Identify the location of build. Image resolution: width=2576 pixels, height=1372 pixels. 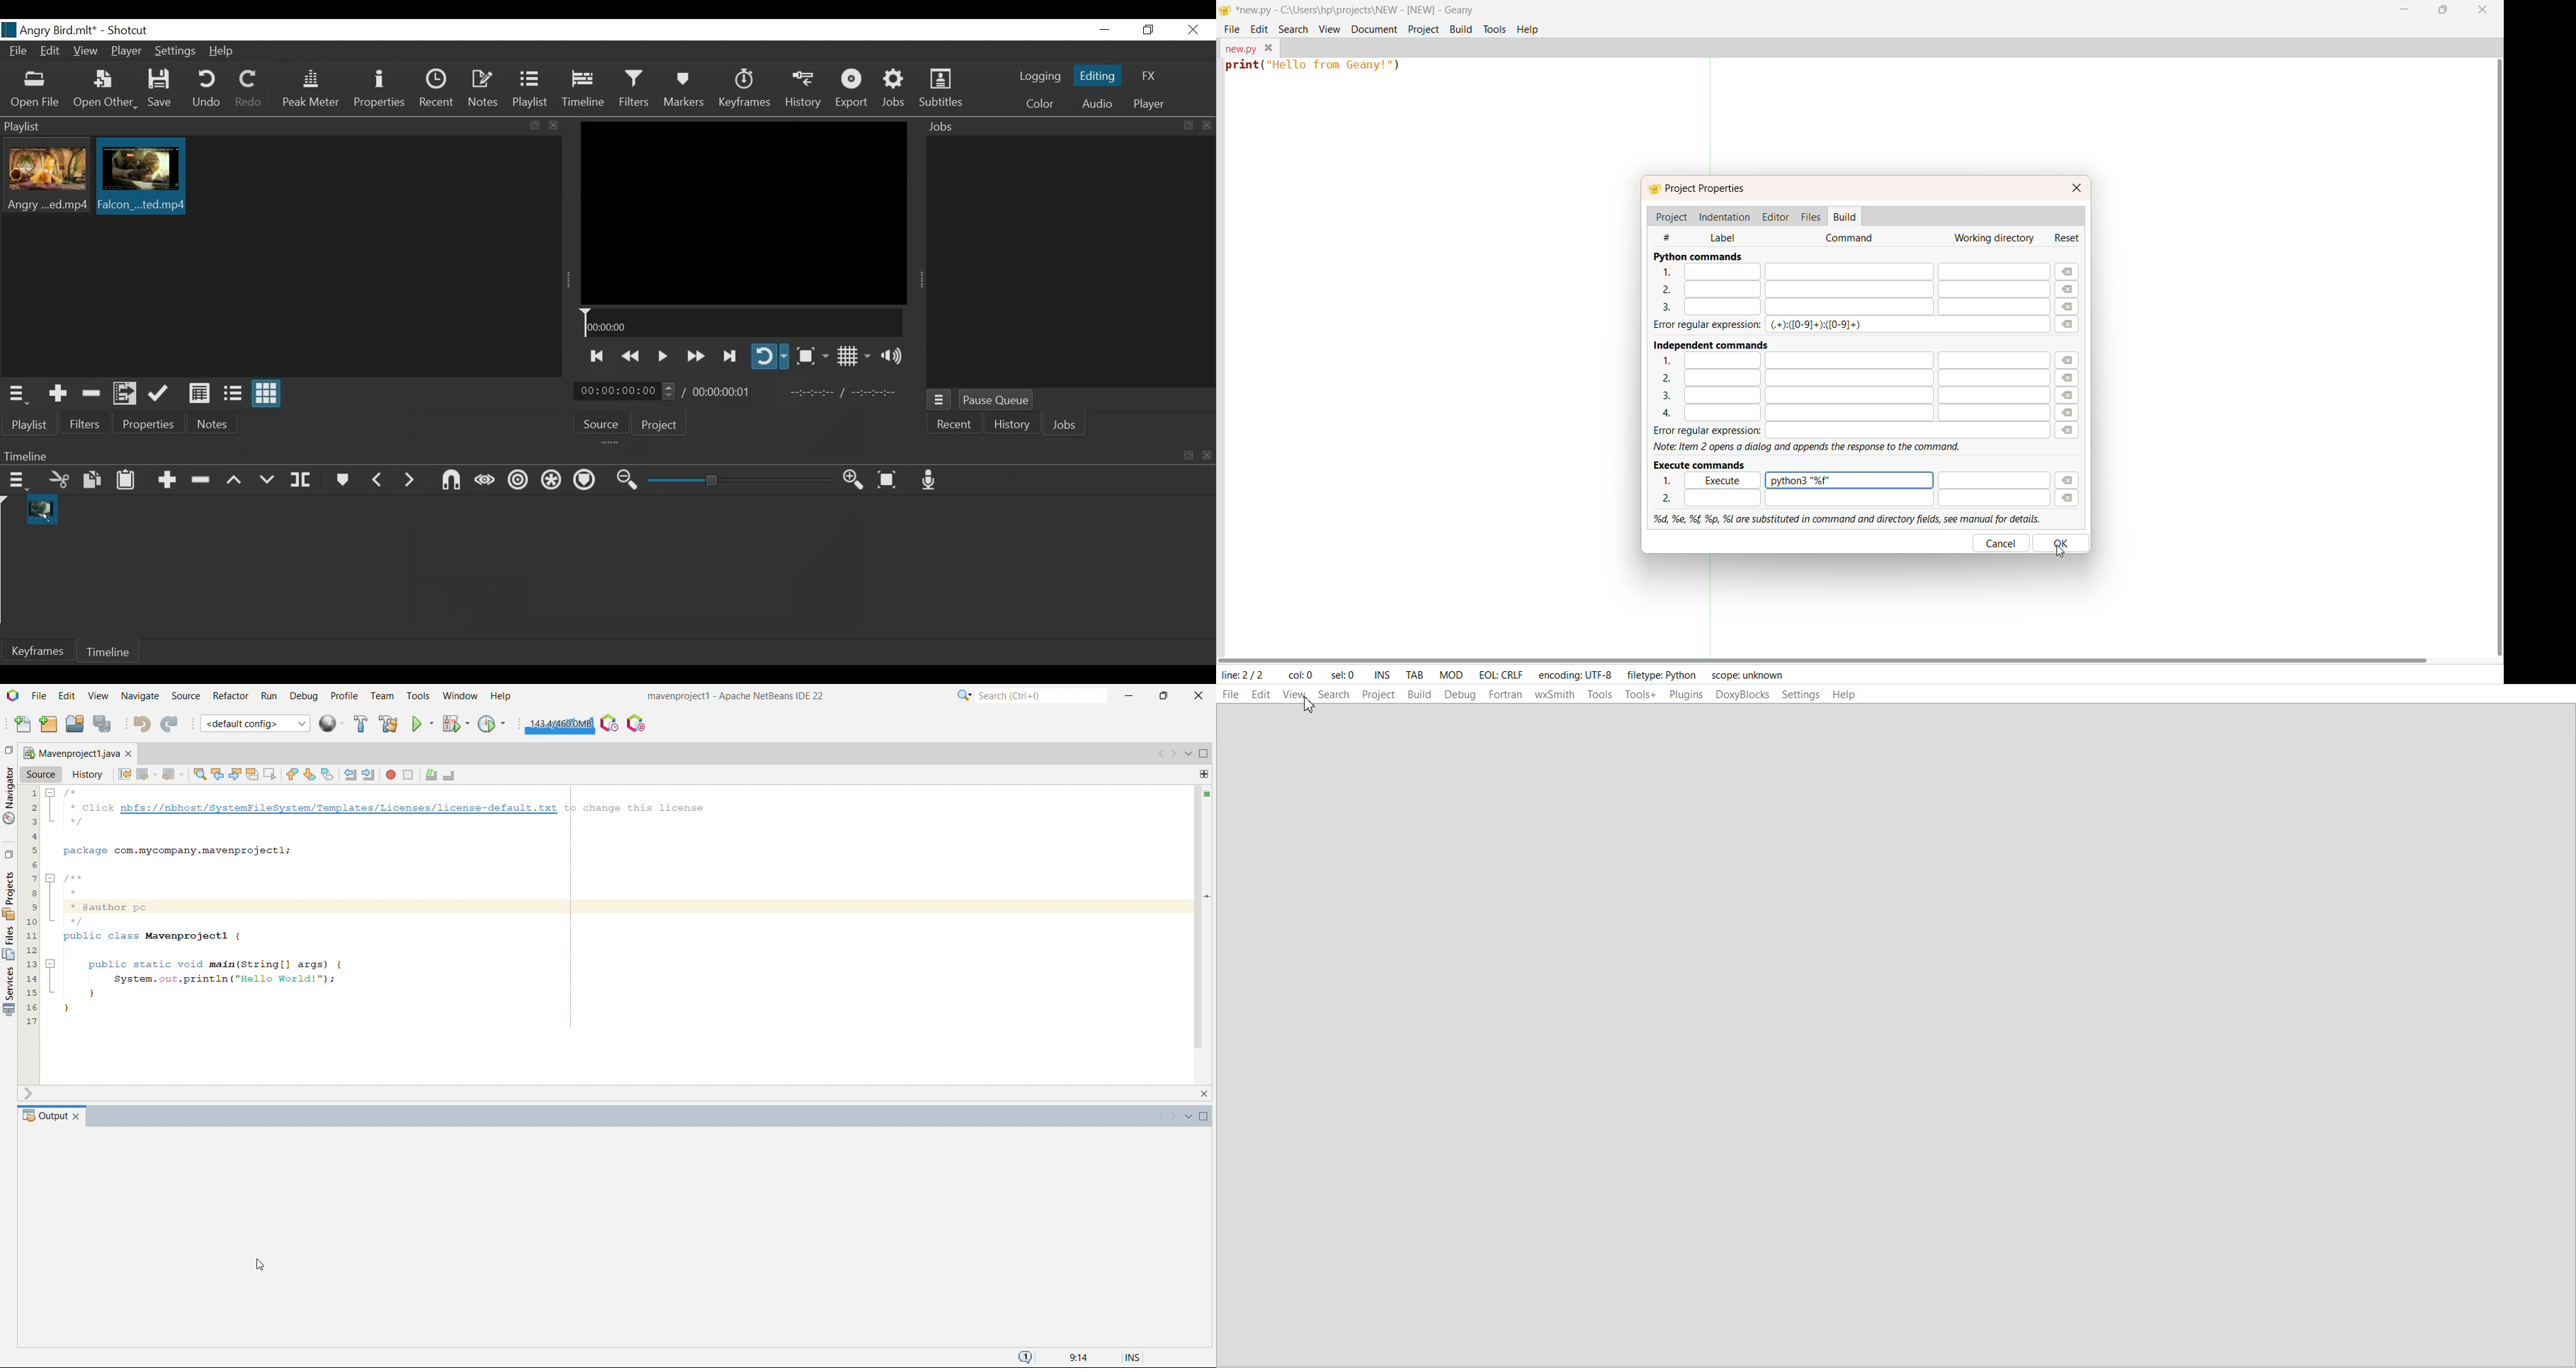
(1461, 29).